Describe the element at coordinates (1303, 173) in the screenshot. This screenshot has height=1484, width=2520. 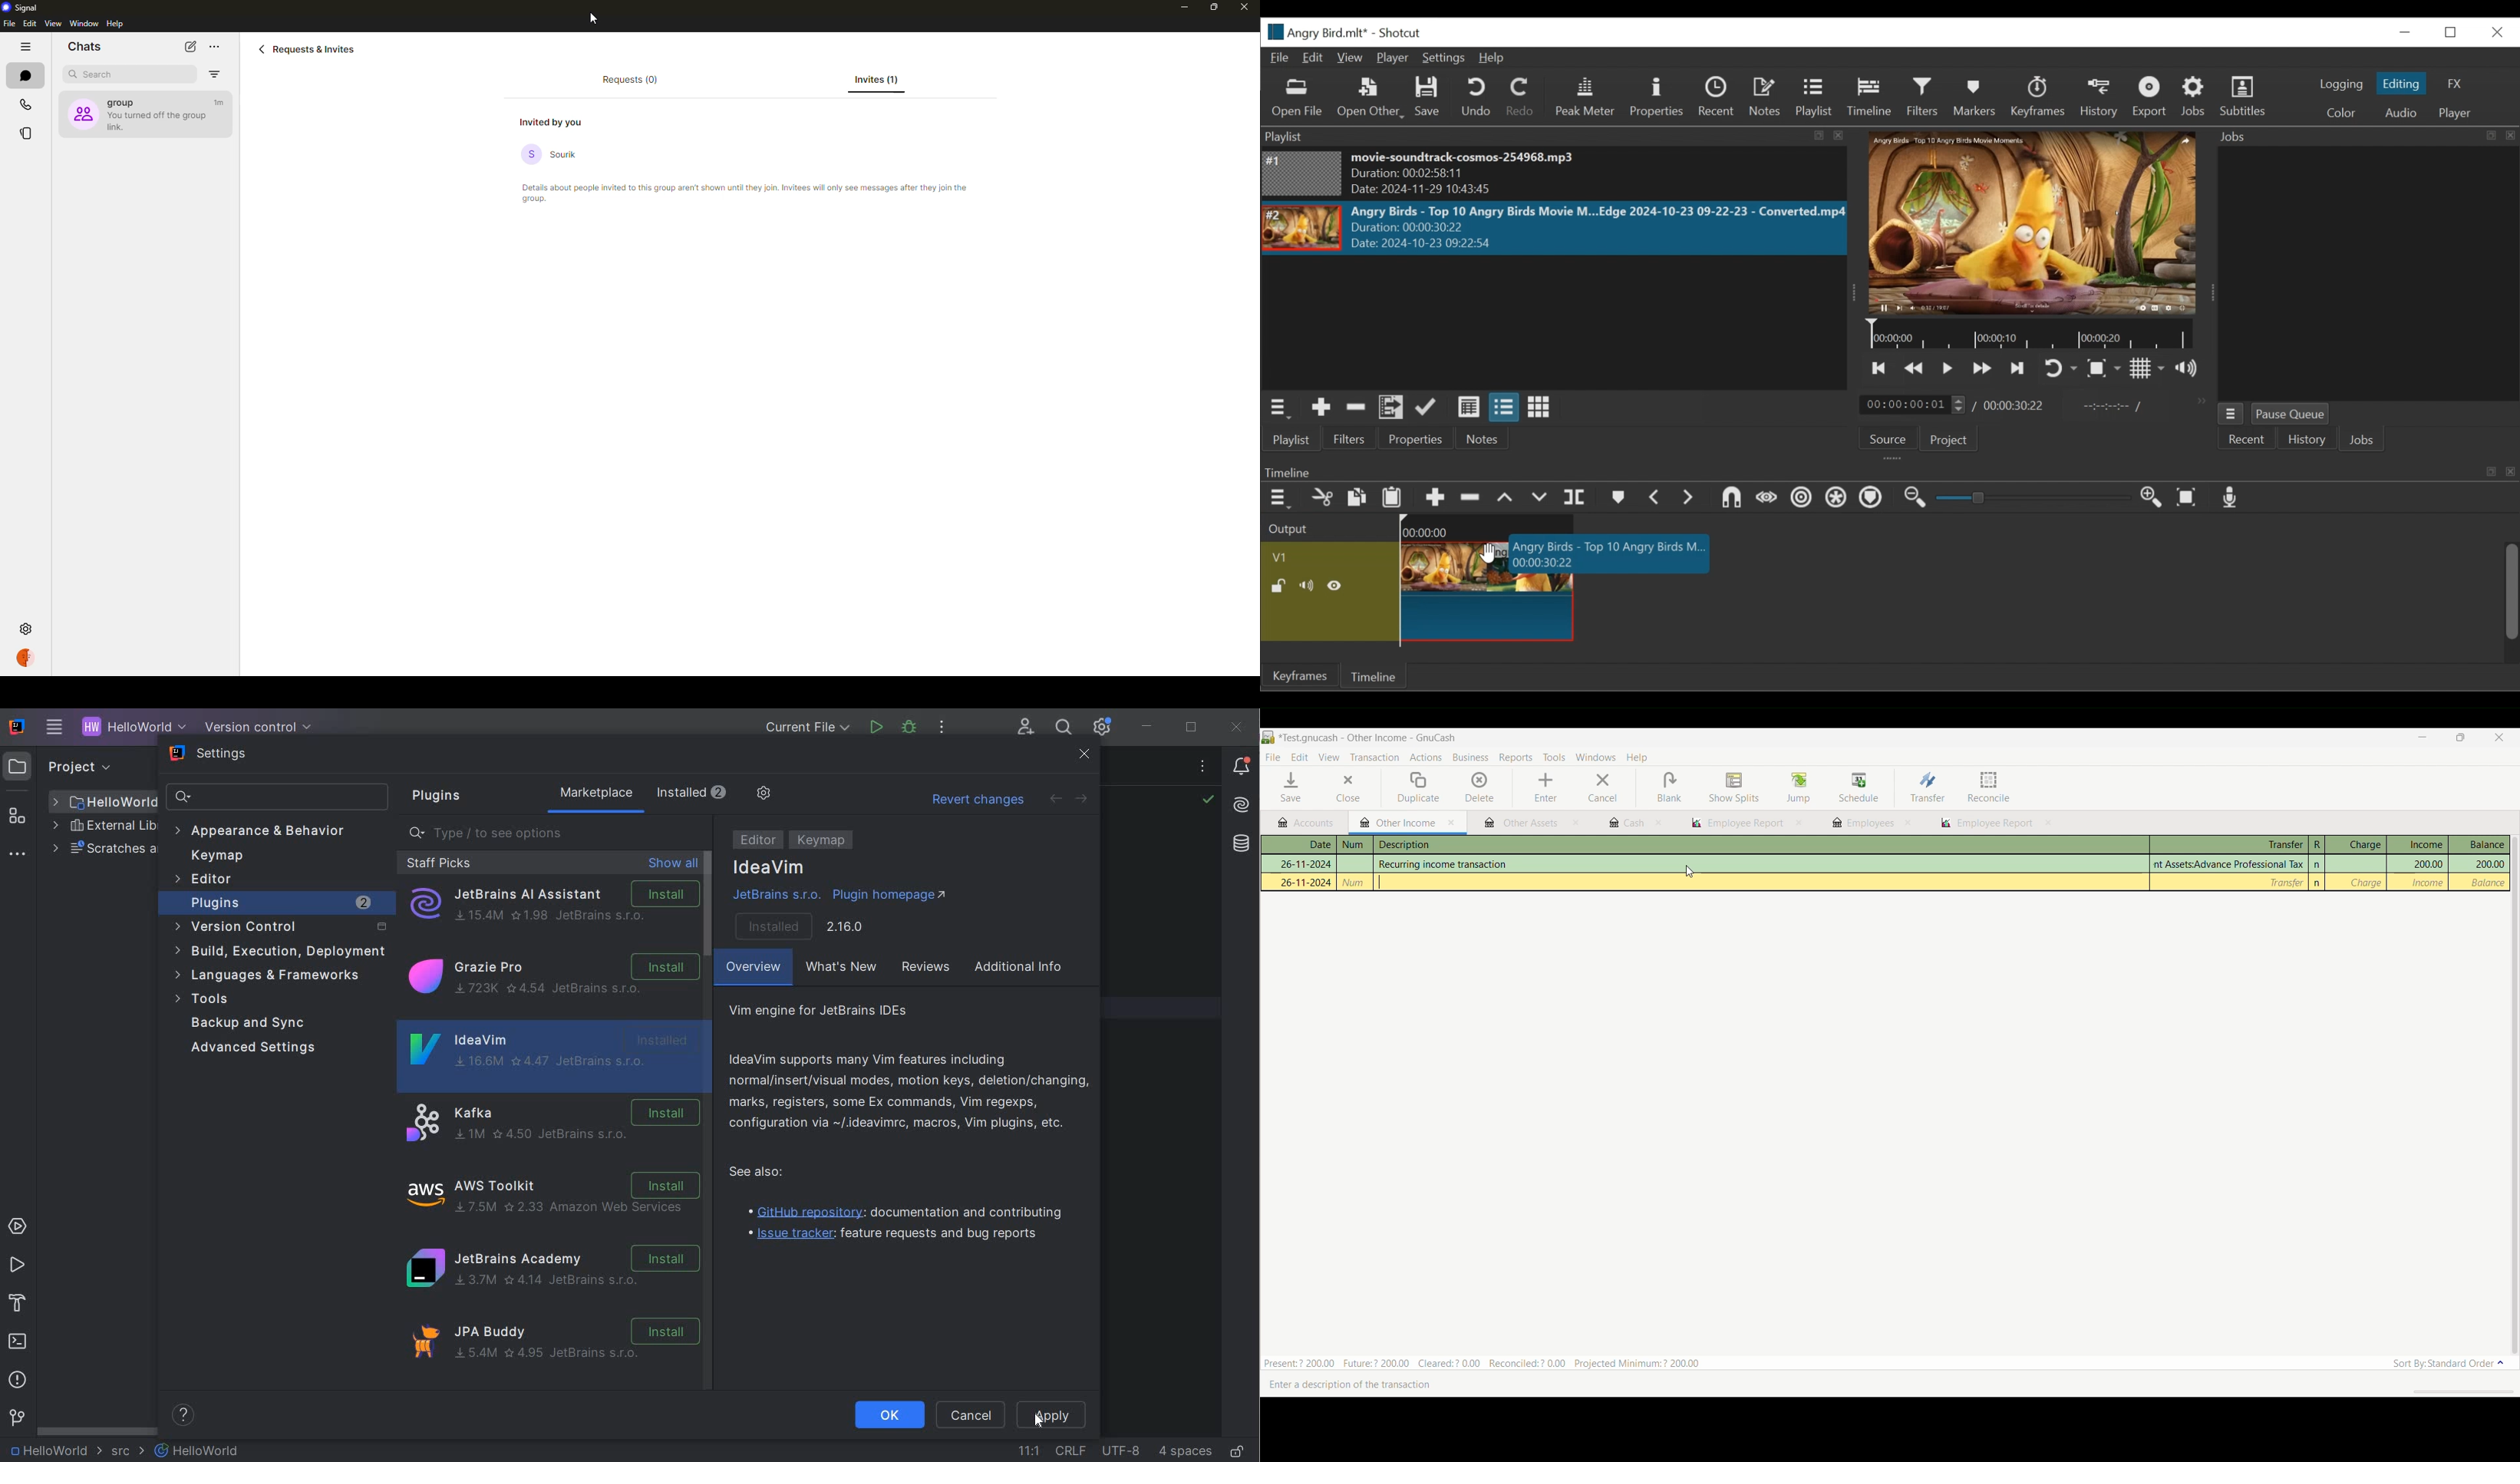
I see `Image` at that location.